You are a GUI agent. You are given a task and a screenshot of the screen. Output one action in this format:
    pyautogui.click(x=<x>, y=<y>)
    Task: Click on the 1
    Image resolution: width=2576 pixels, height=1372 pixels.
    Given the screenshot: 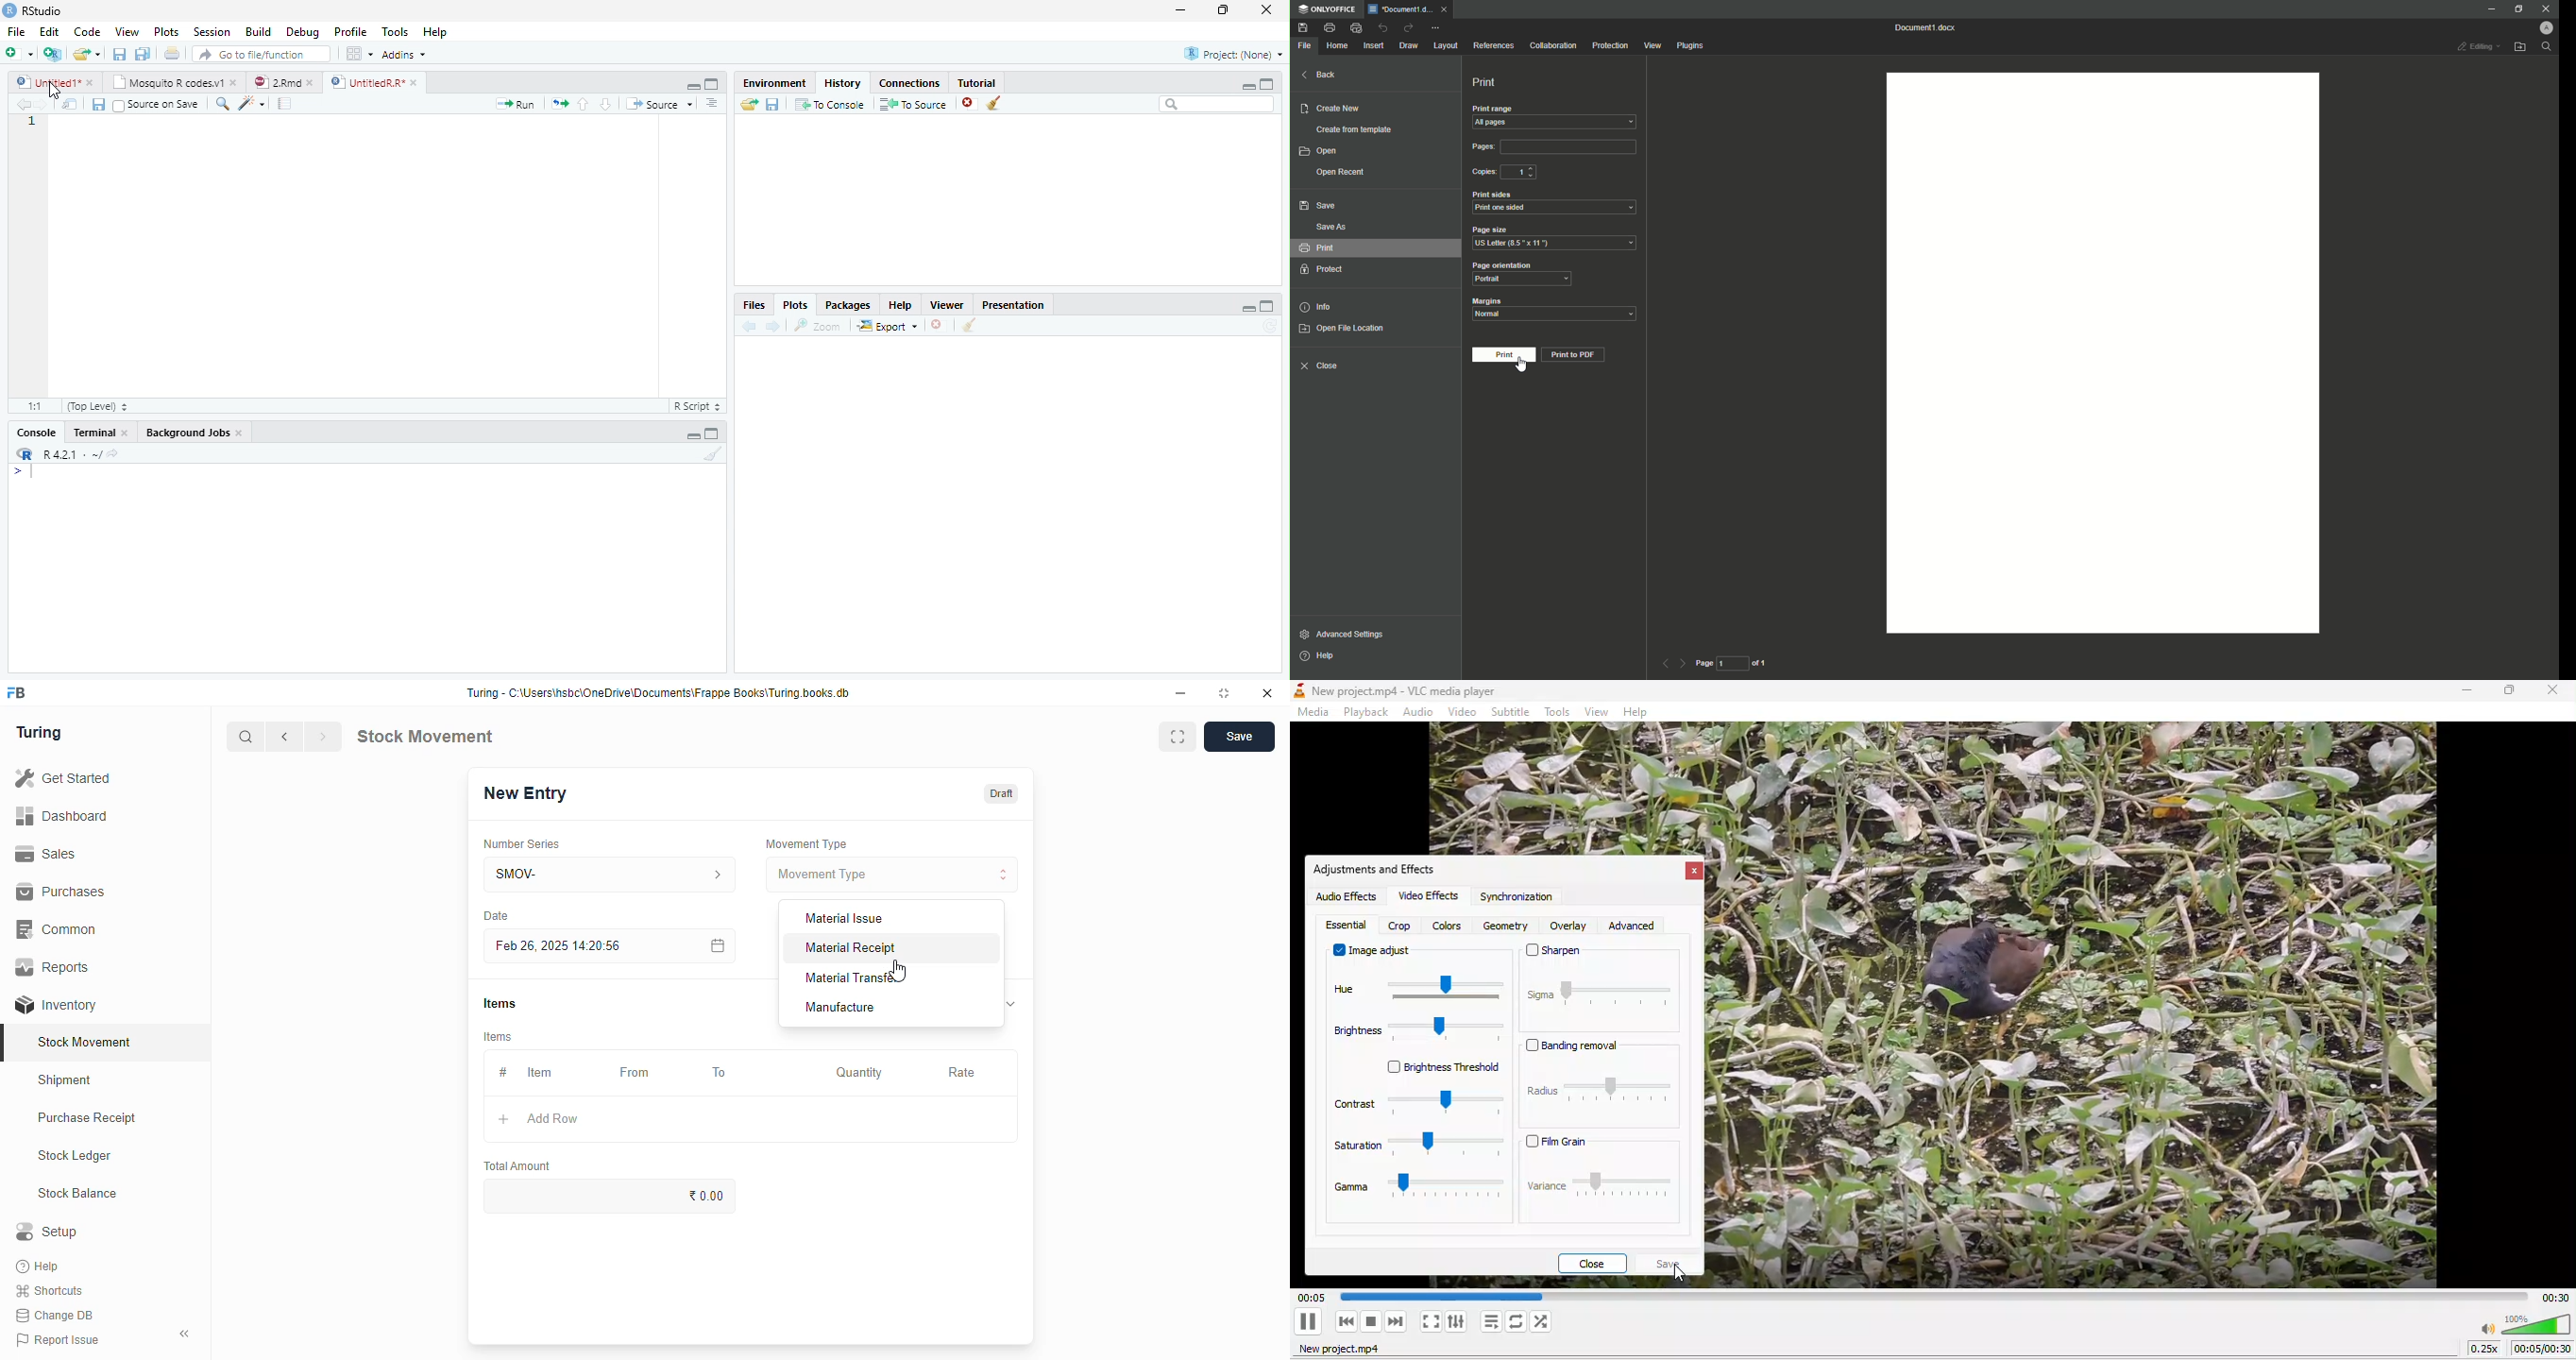 What is the action you would take?
    pyautogui.click(x=1523, y=171)
    